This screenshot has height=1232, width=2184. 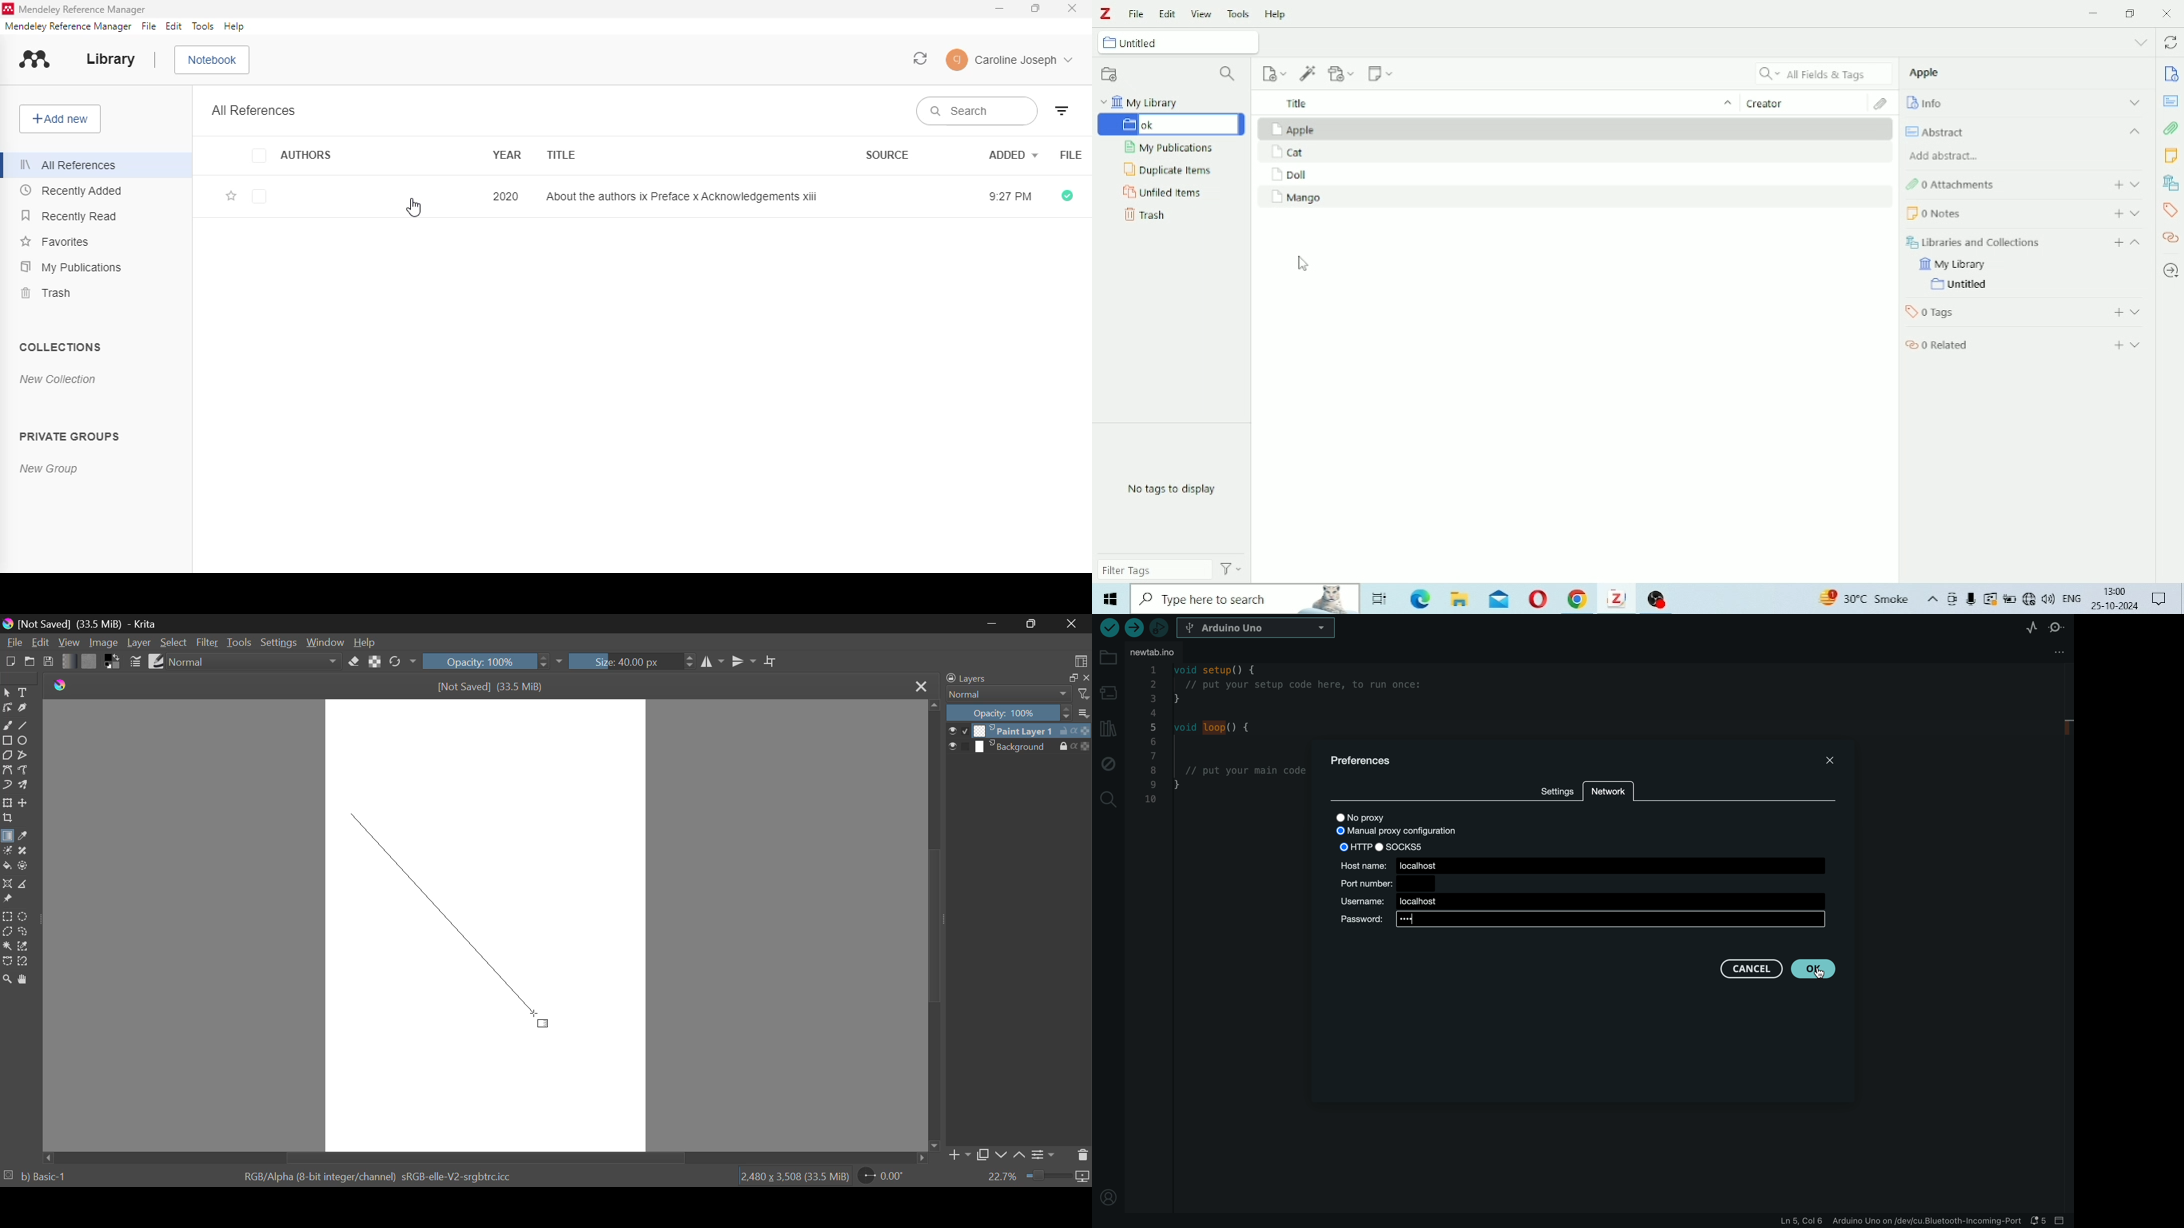 What do you see at coordinates (1158, 654) in the screenshot?
I see `file tab` at bounding box center [1158, 654].